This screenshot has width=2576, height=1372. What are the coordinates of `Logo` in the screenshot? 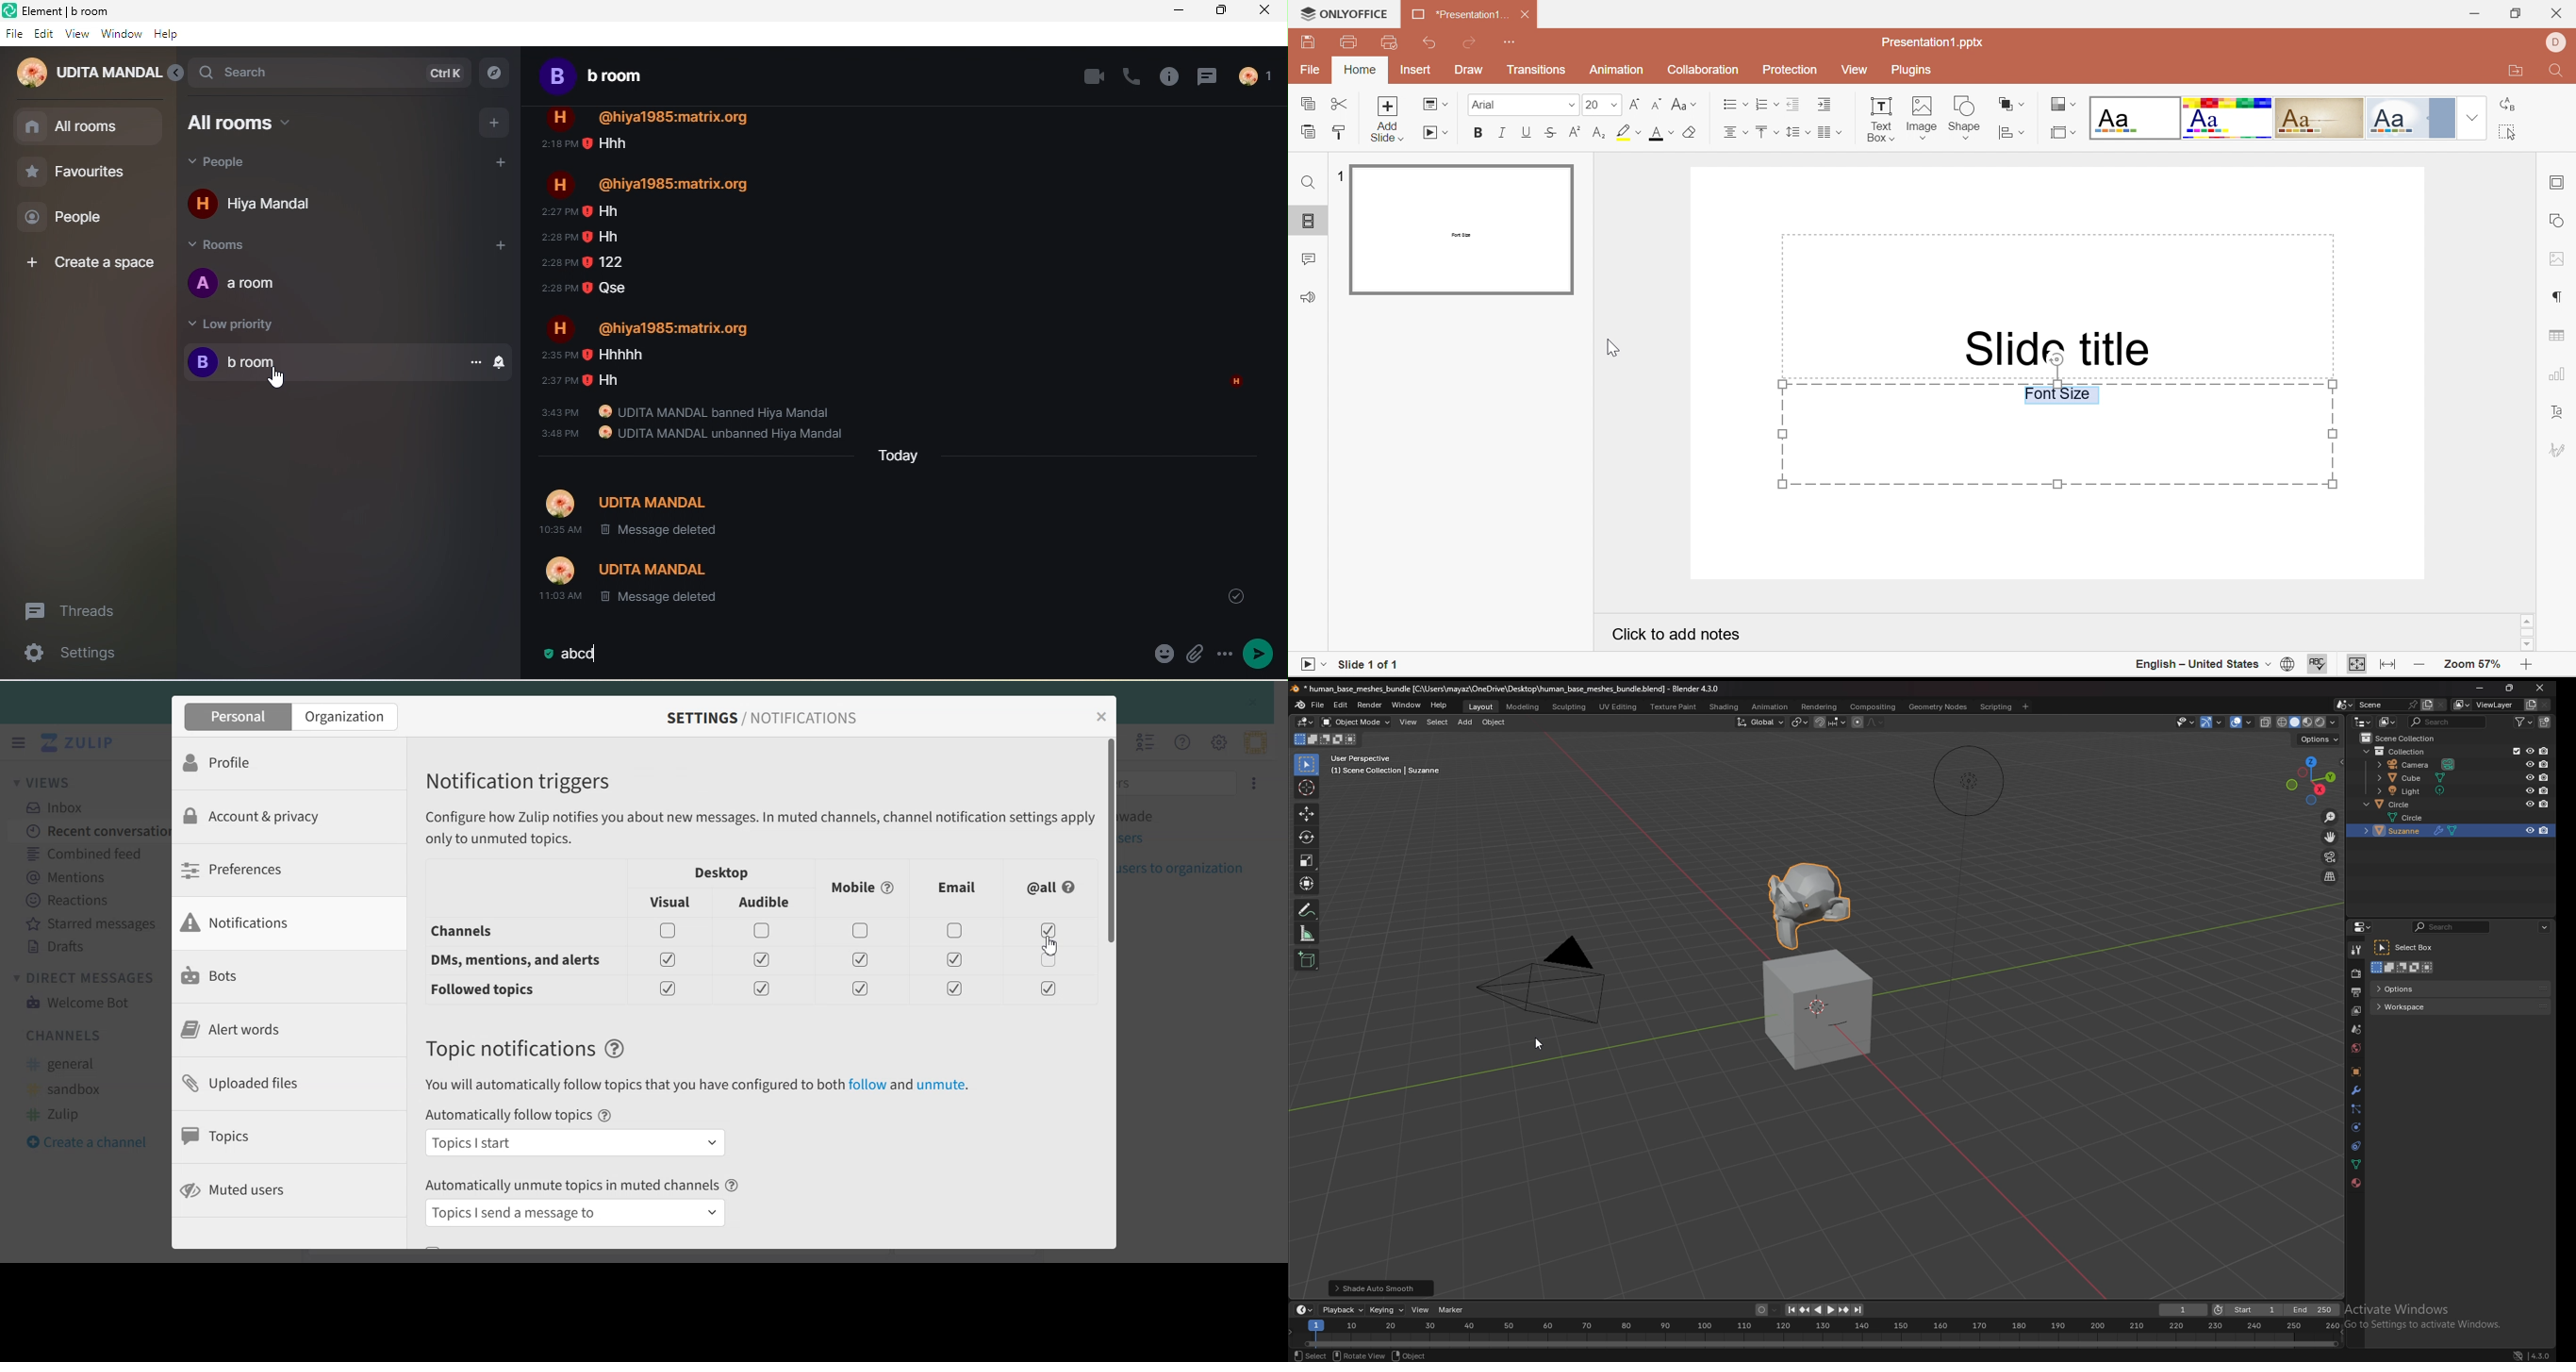 It's located at (80, 743).